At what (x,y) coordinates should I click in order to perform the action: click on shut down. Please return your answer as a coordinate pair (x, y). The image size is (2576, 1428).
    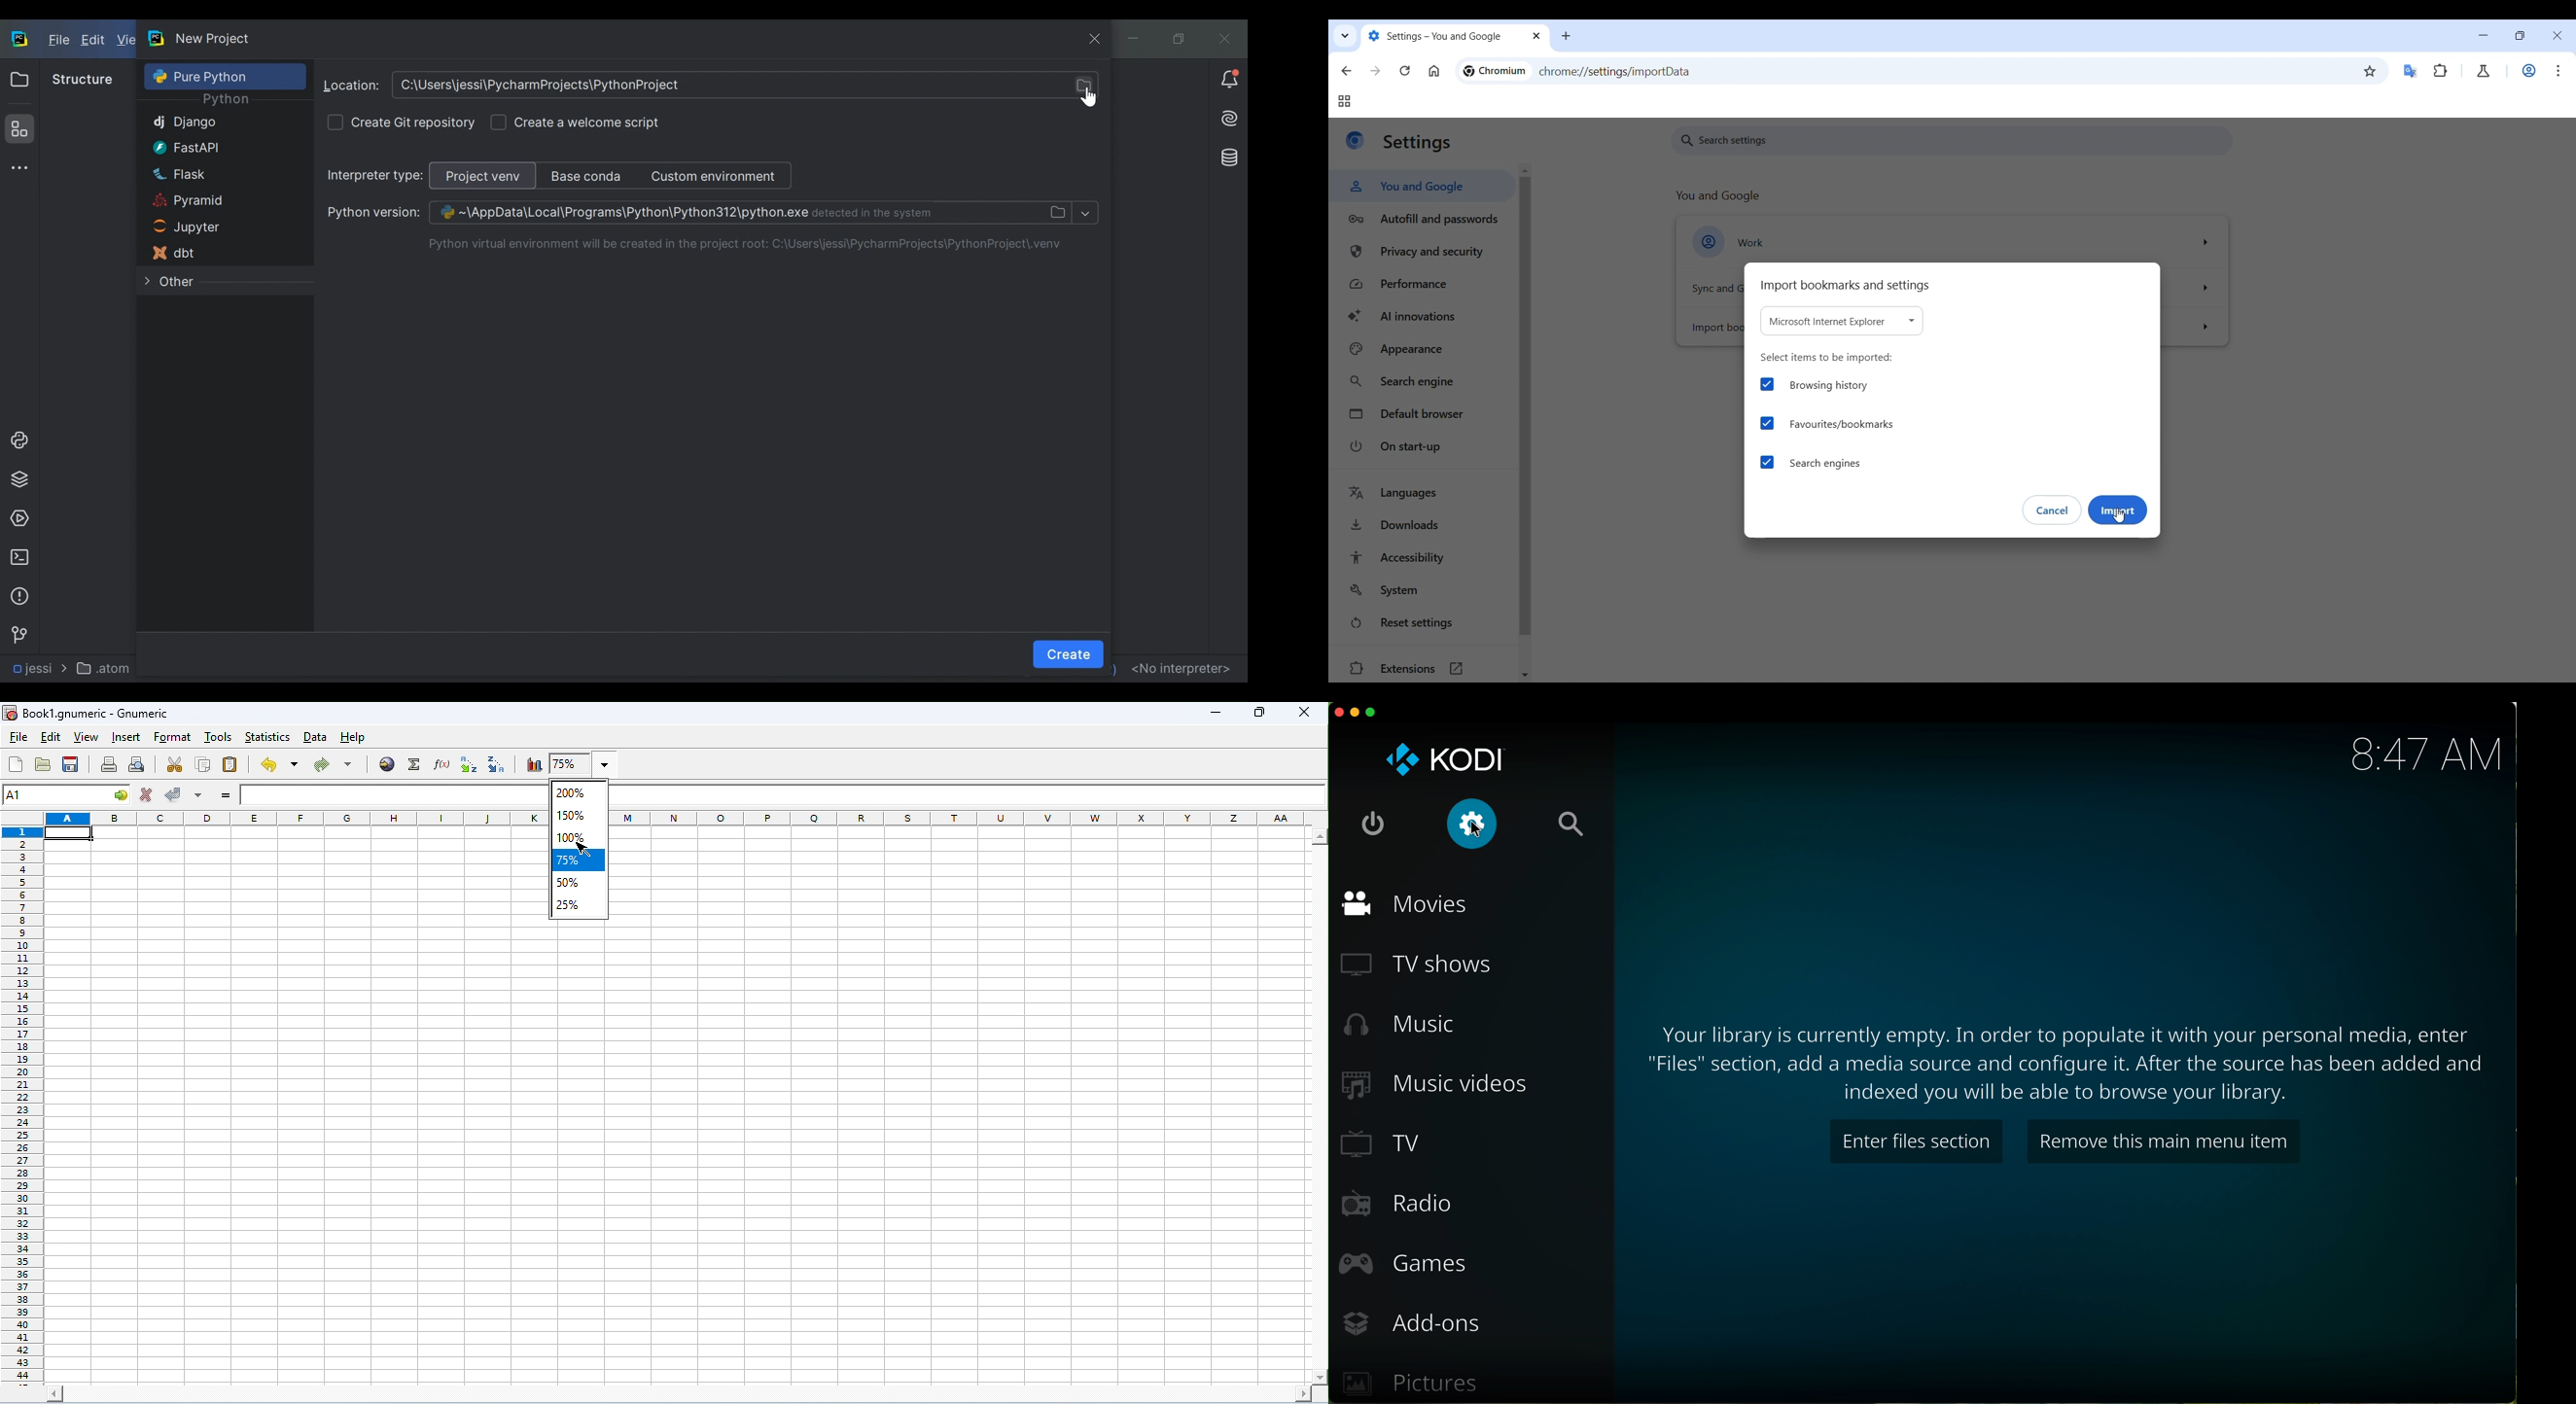
    Looking at the image, I should click on (1371, 823).